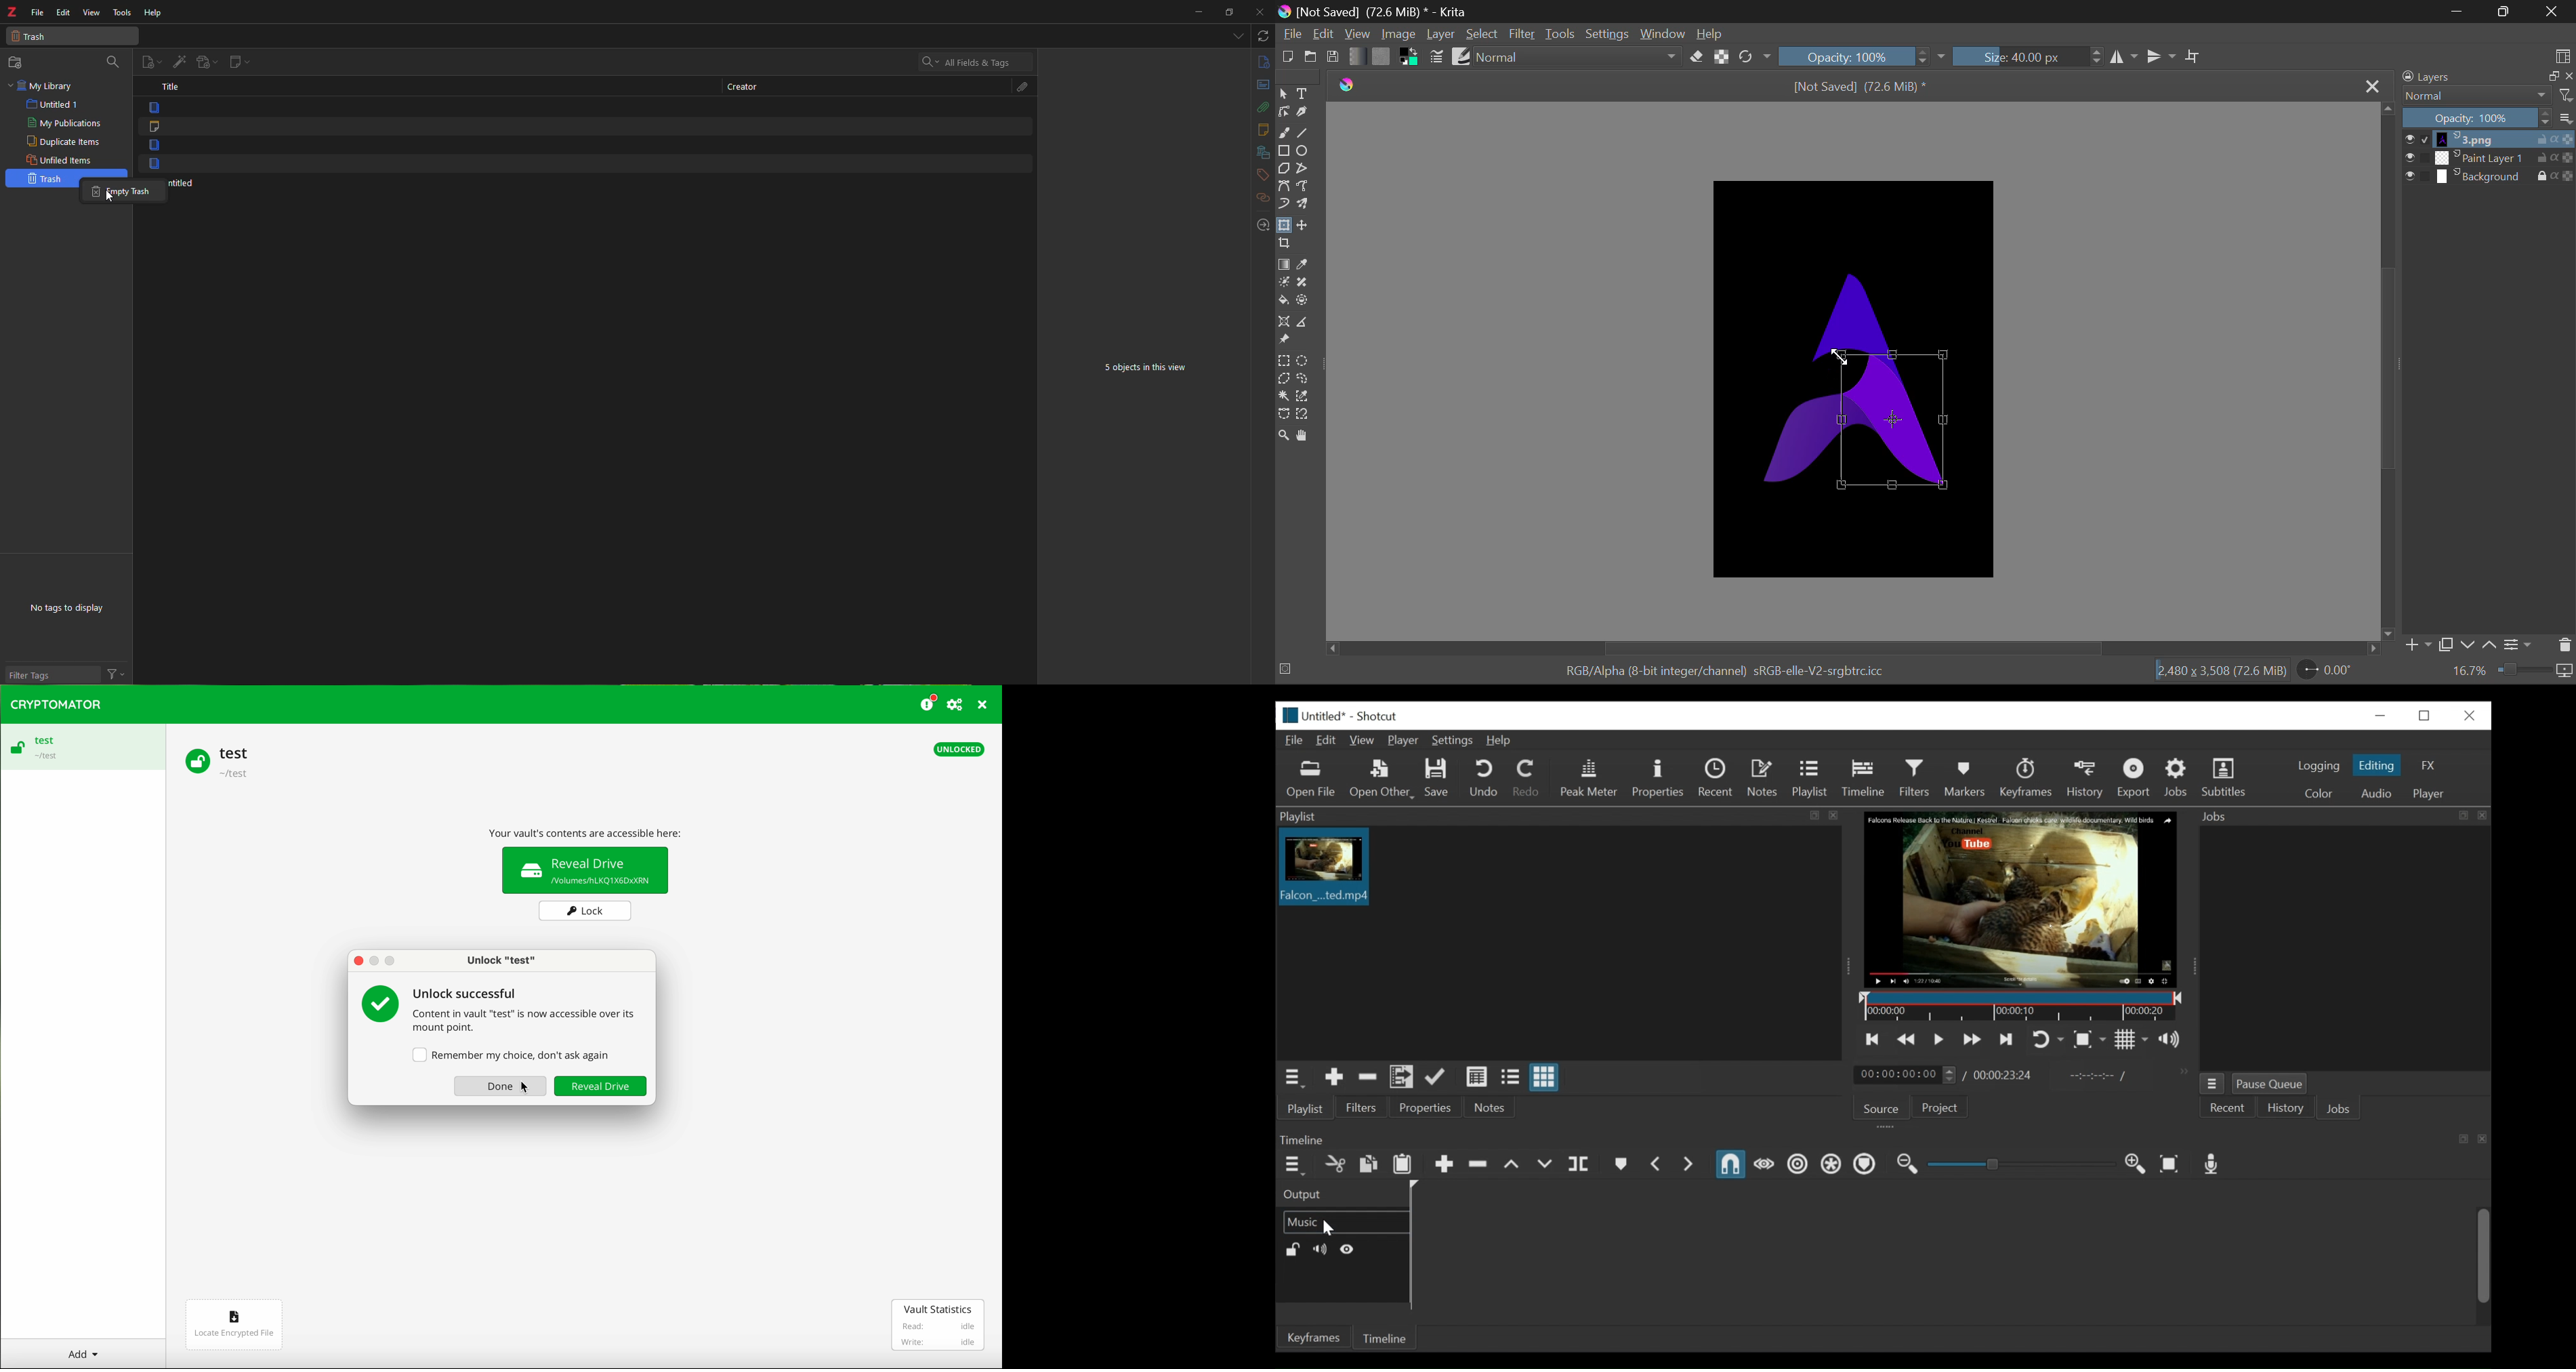 The height and width of the screenshot is (1372, 2576). I want to click on trash, so click(72, 35).